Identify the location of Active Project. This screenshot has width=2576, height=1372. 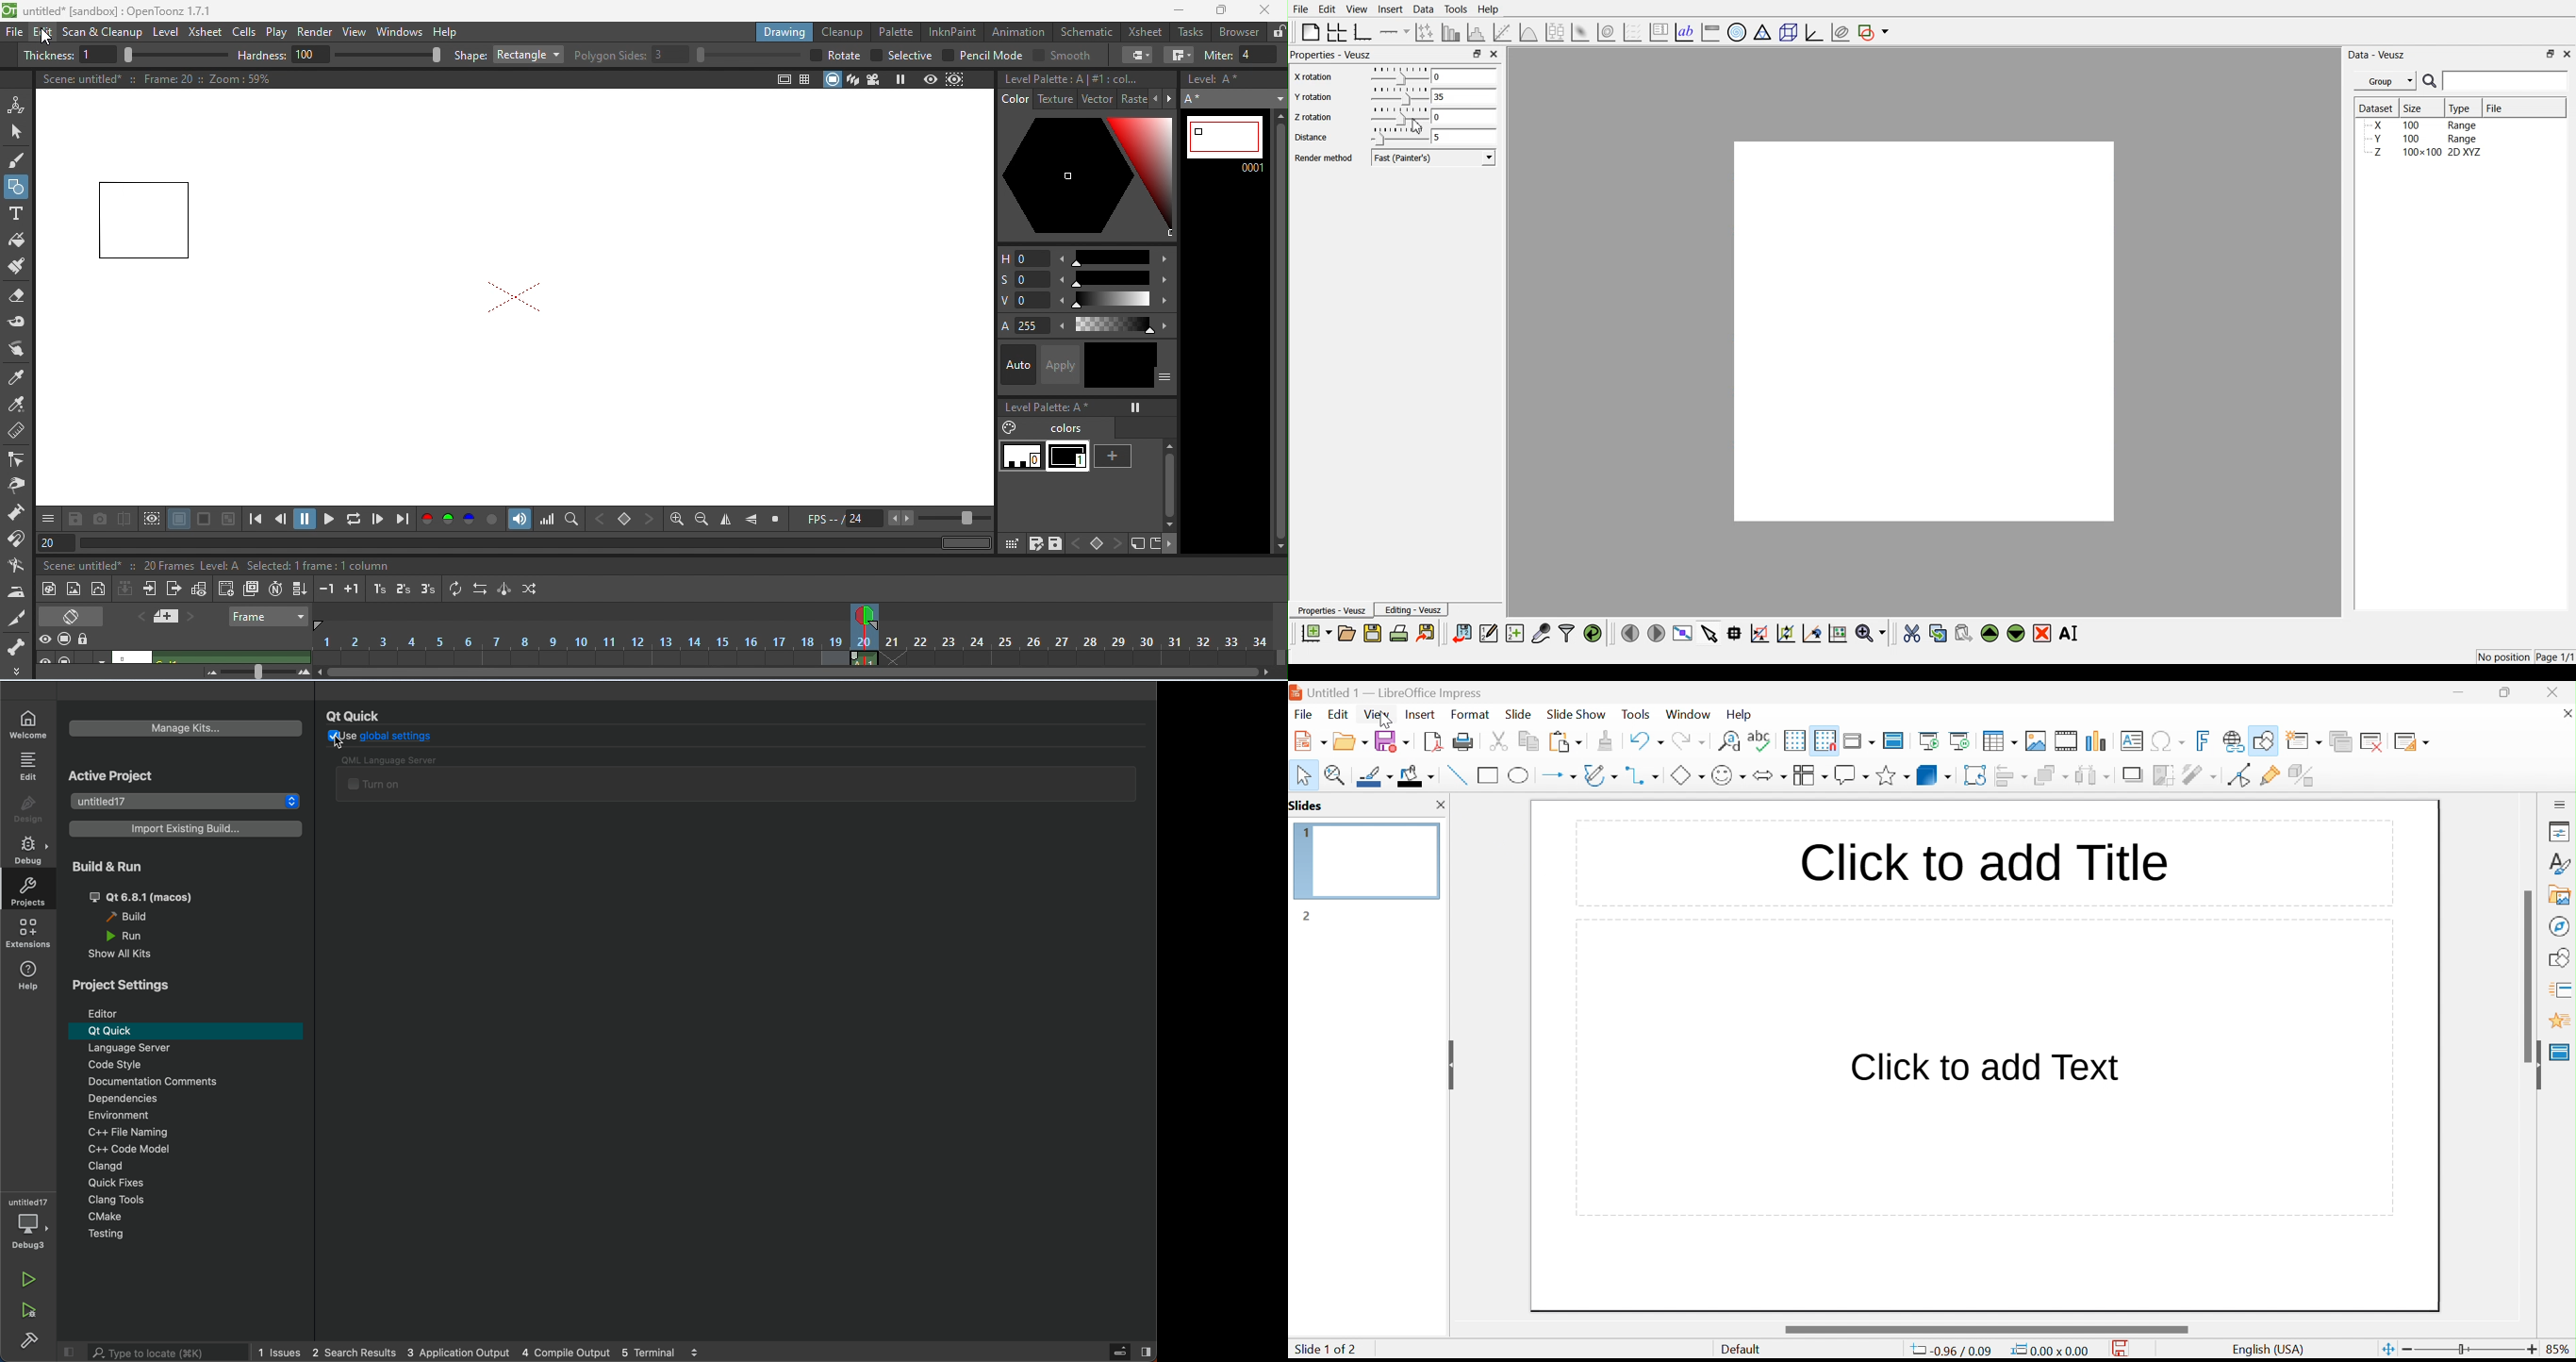
(172, 772).